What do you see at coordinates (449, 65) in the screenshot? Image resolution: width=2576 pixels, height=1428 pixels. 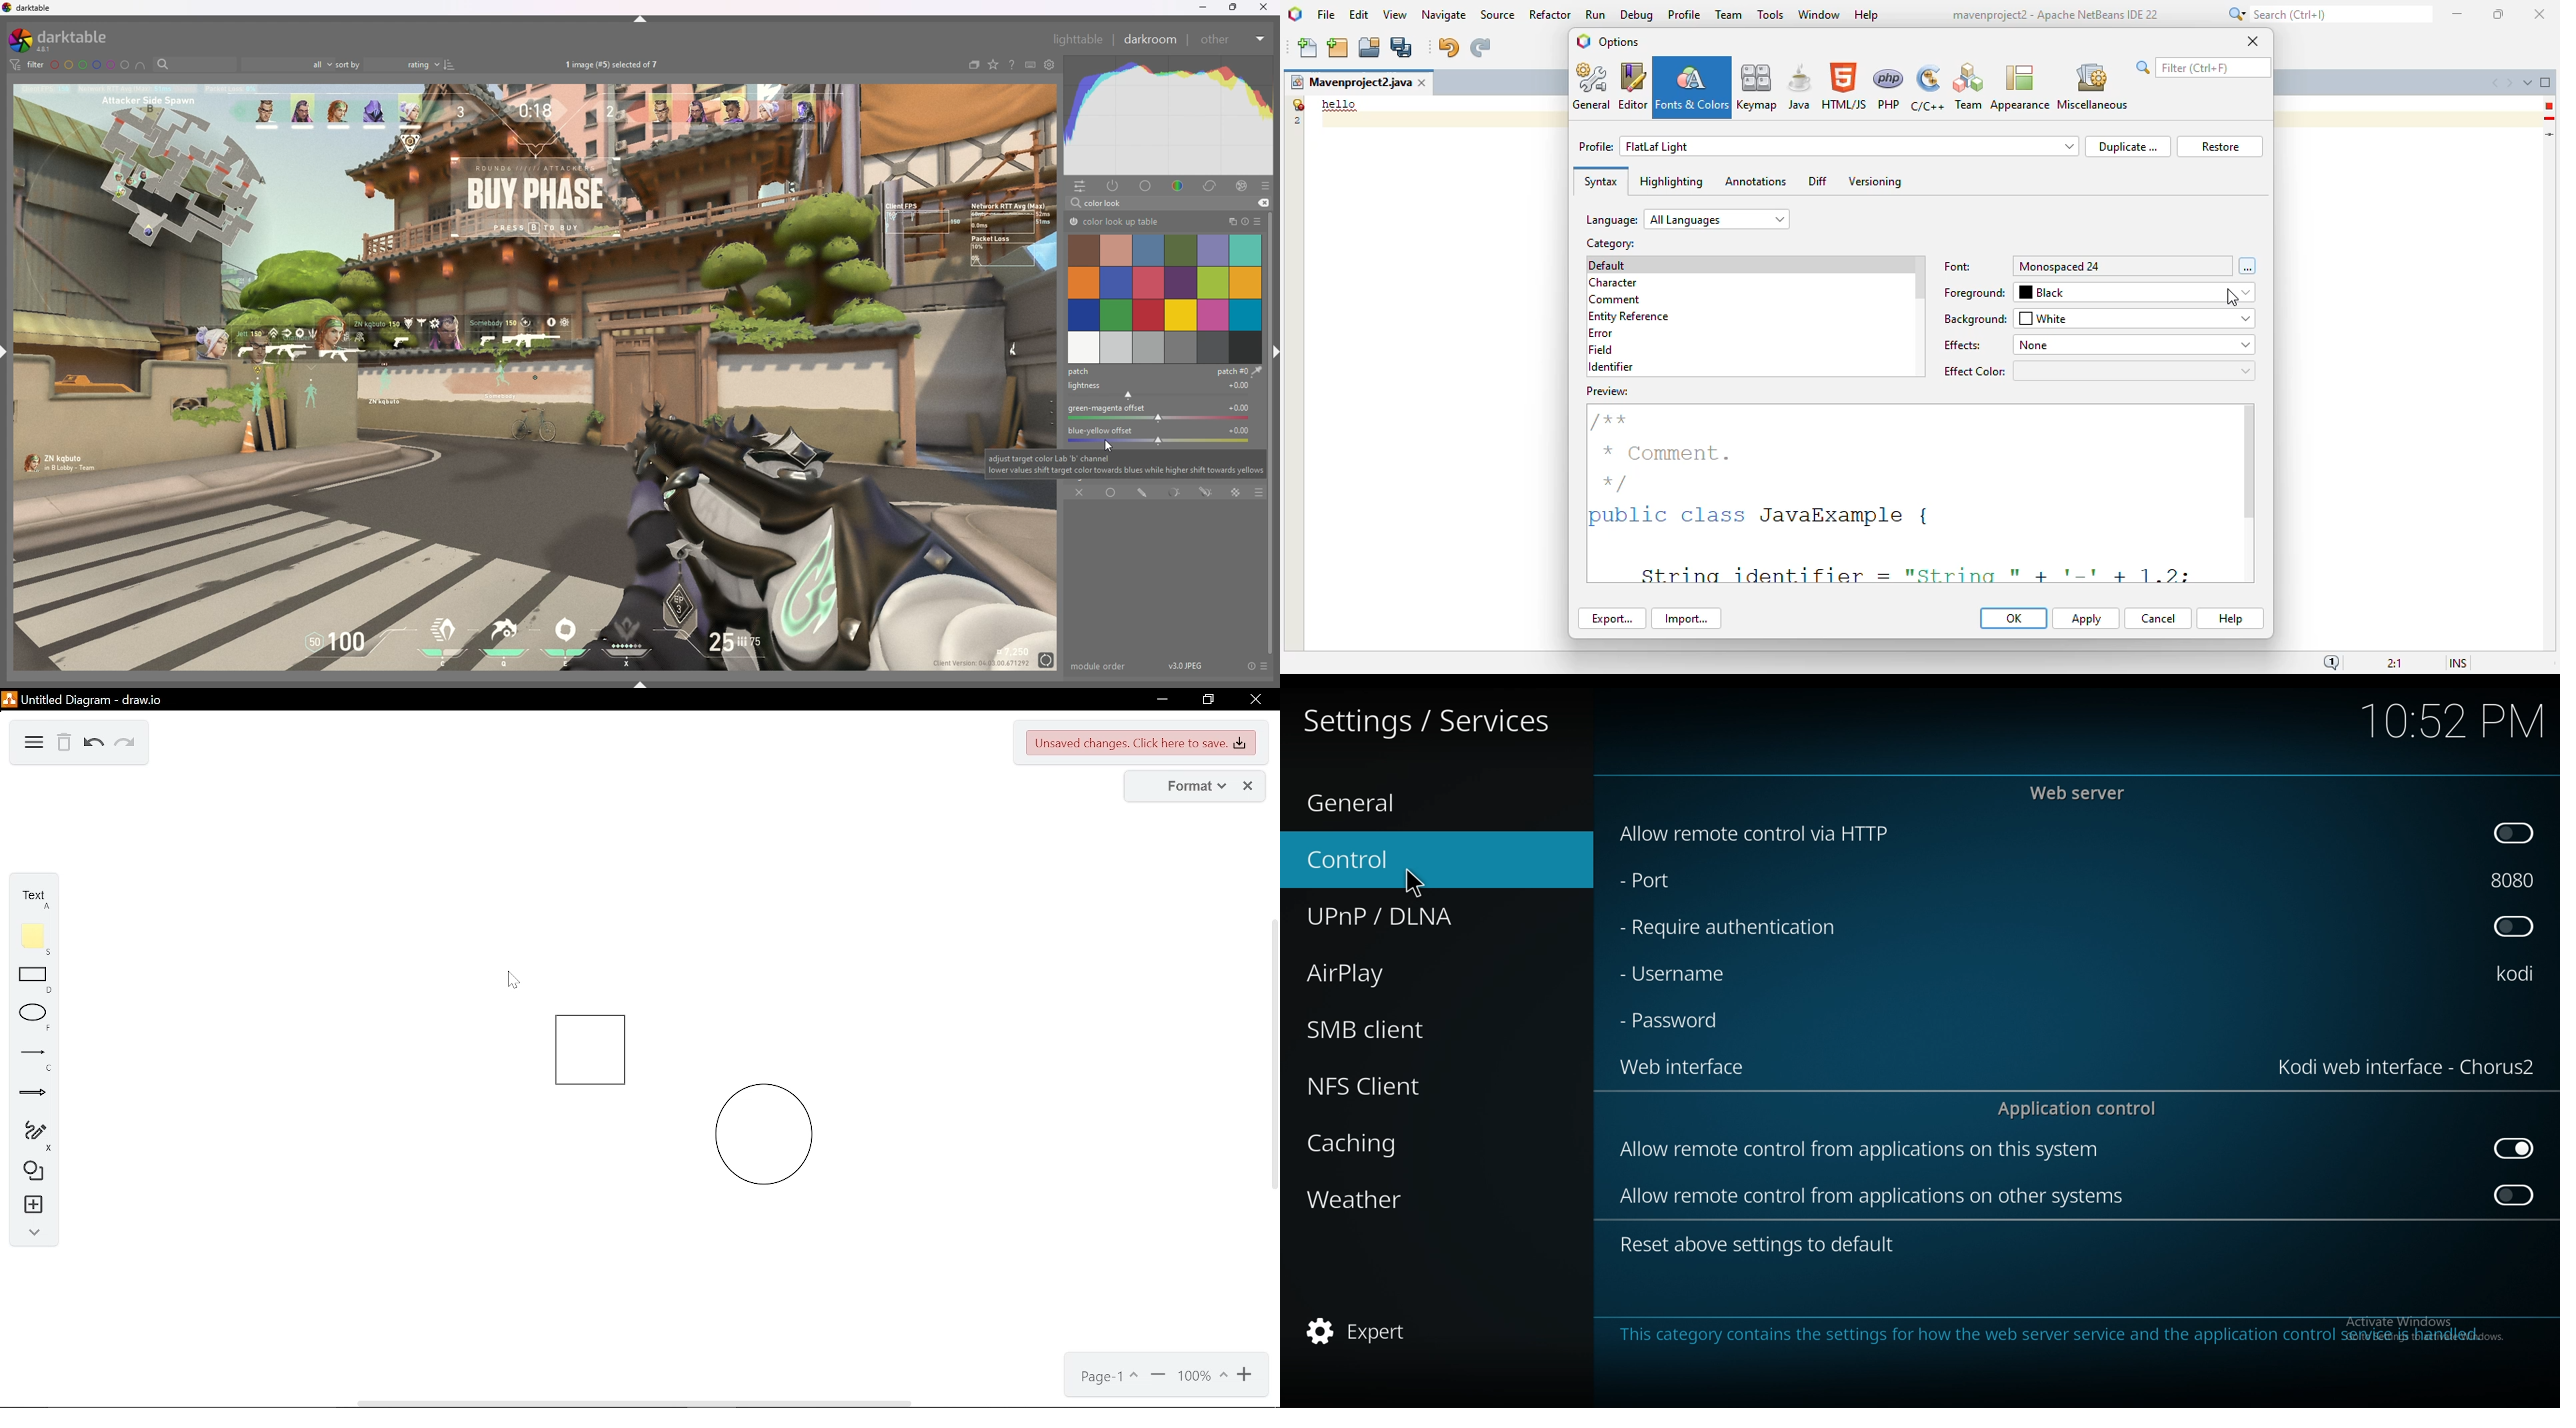 I see `reverse sort order` at bounding box center [449, 65].